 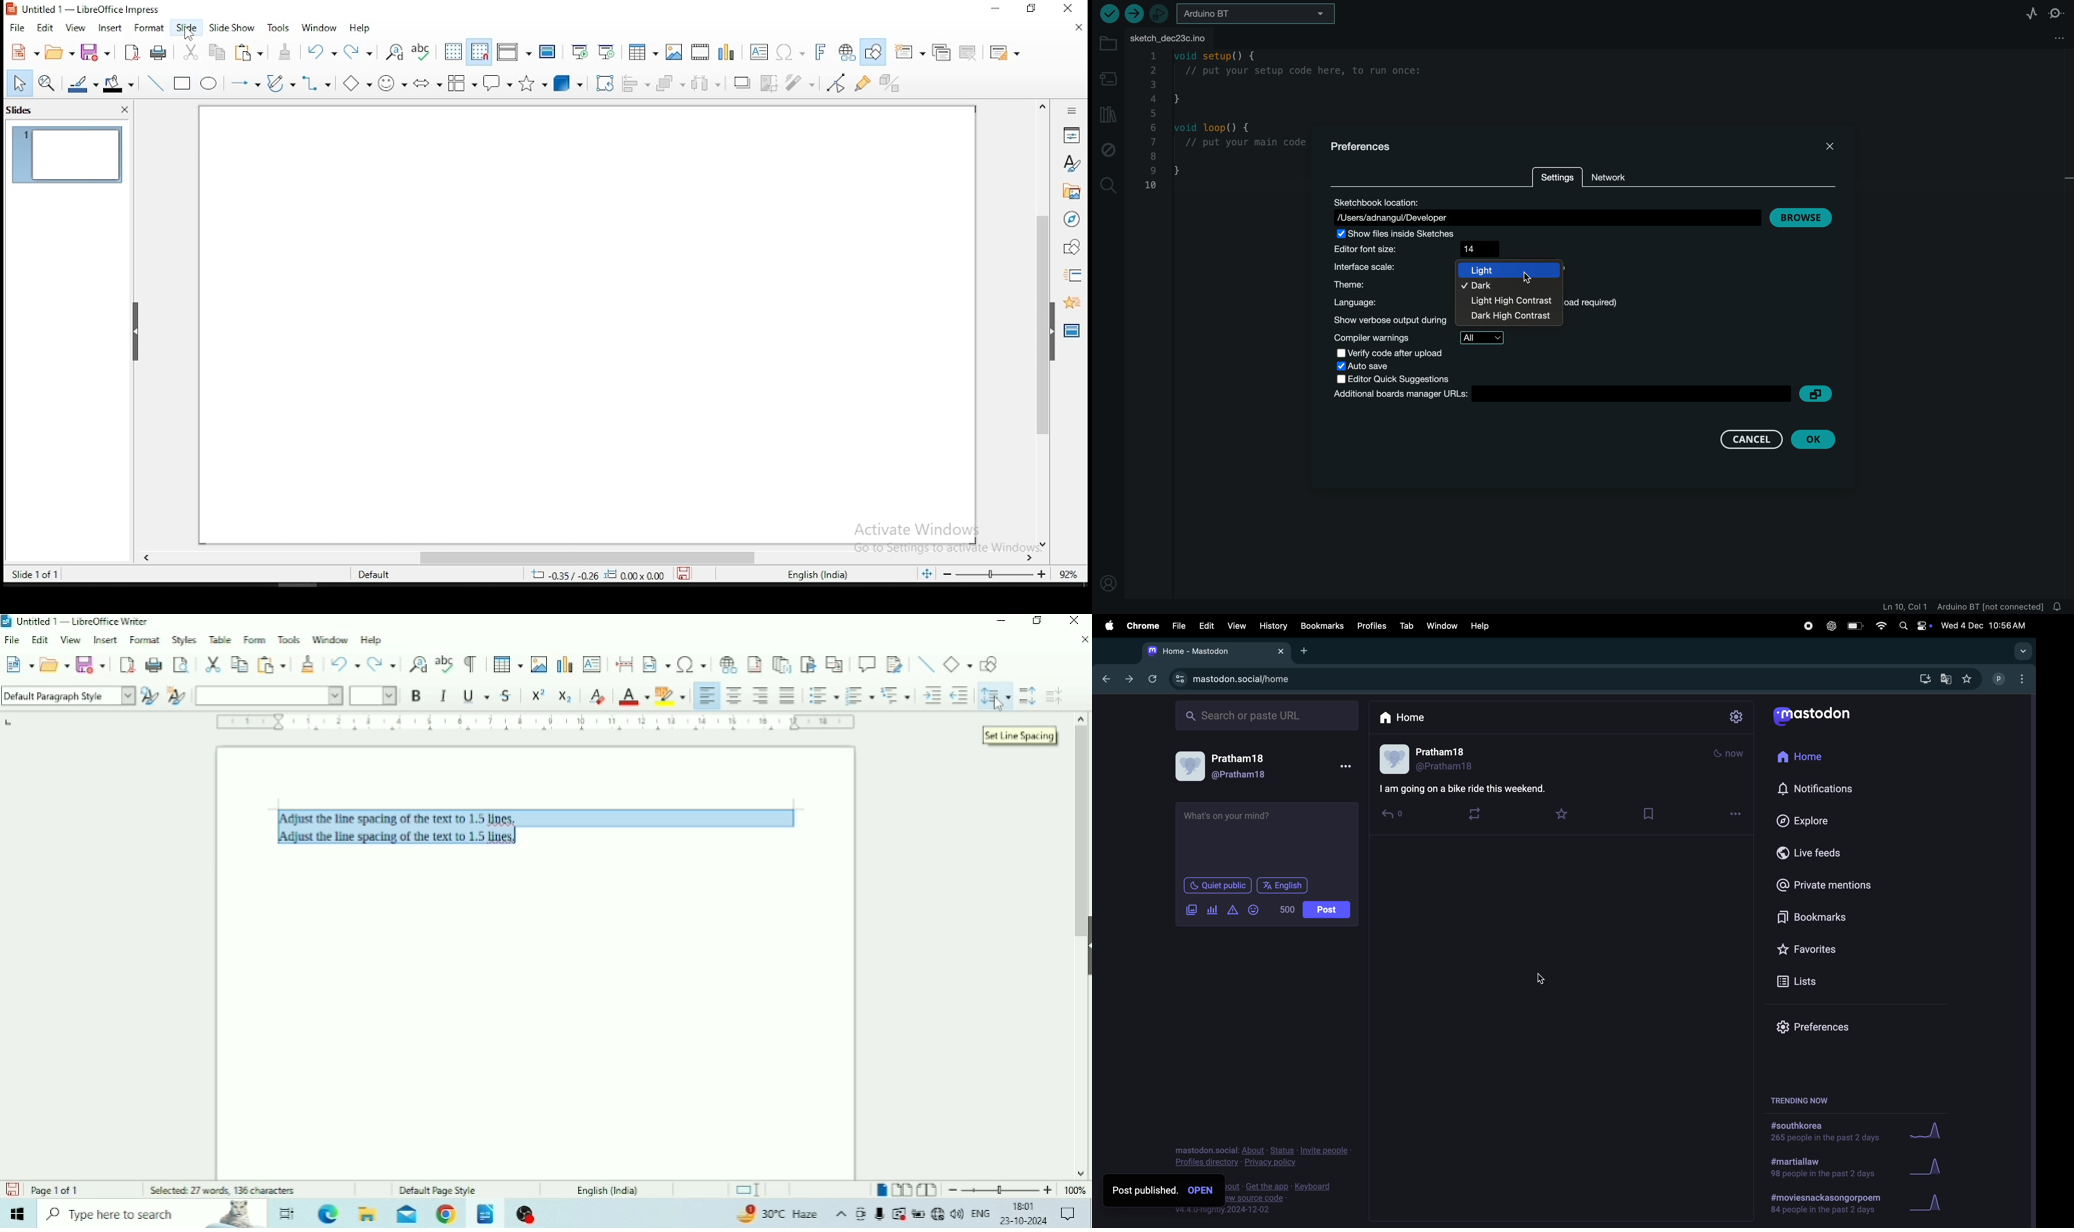 I want to click on View, so click(x=72, y=641).